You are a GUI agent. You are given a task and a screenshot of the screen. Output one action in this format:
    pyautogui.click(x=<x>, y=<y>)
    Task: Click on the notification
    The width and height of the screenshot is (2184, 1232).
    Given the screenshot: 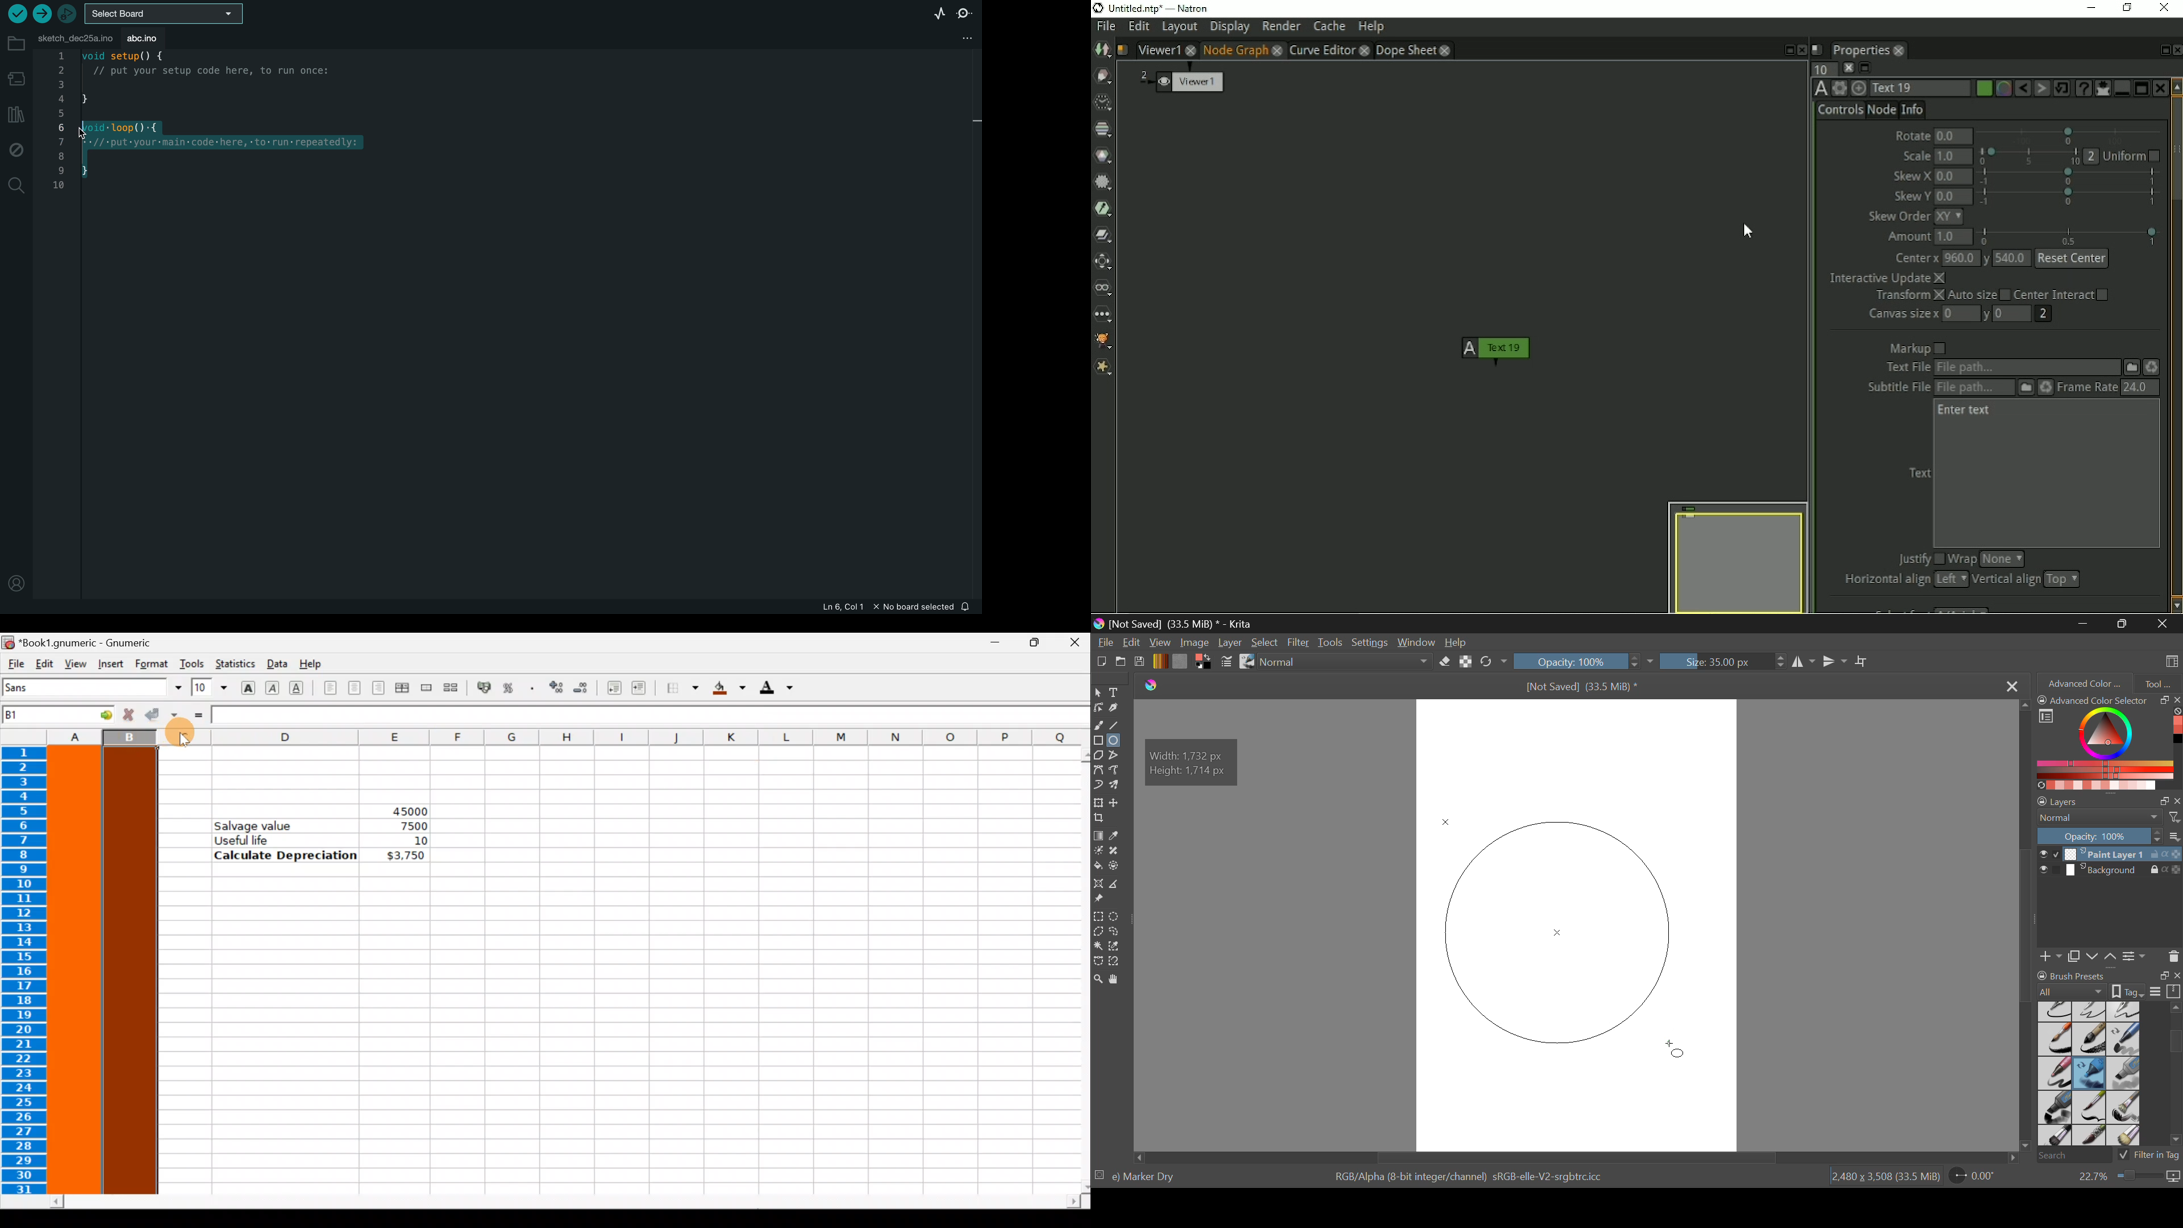 What is the action you would take?
    pyautogui.click(x=967, y=606)
    